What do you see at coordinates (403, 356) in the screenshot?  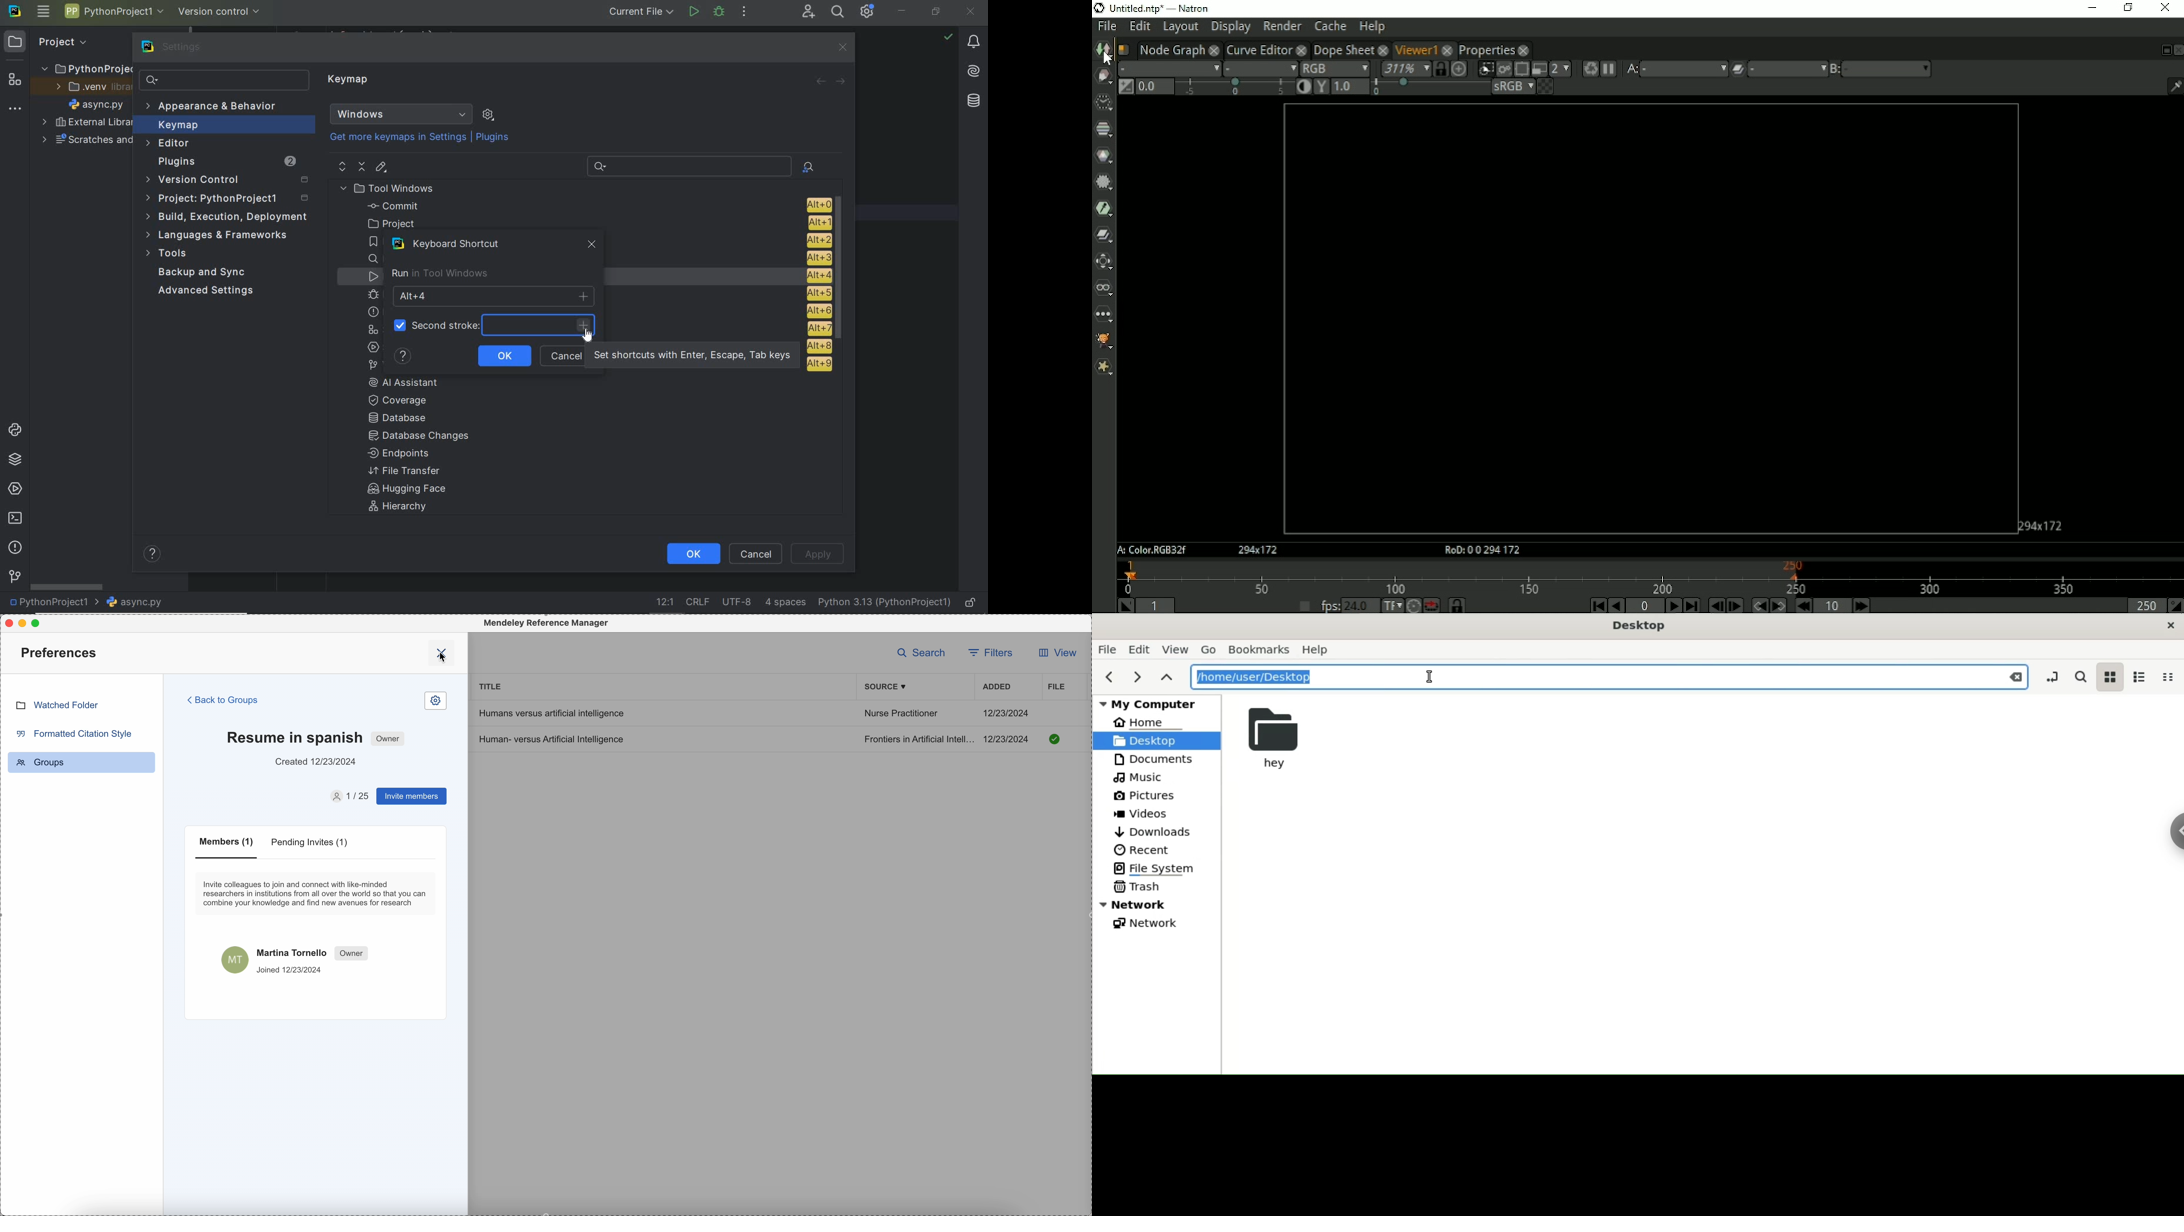 I see `help` at bounding box center [403, 356].